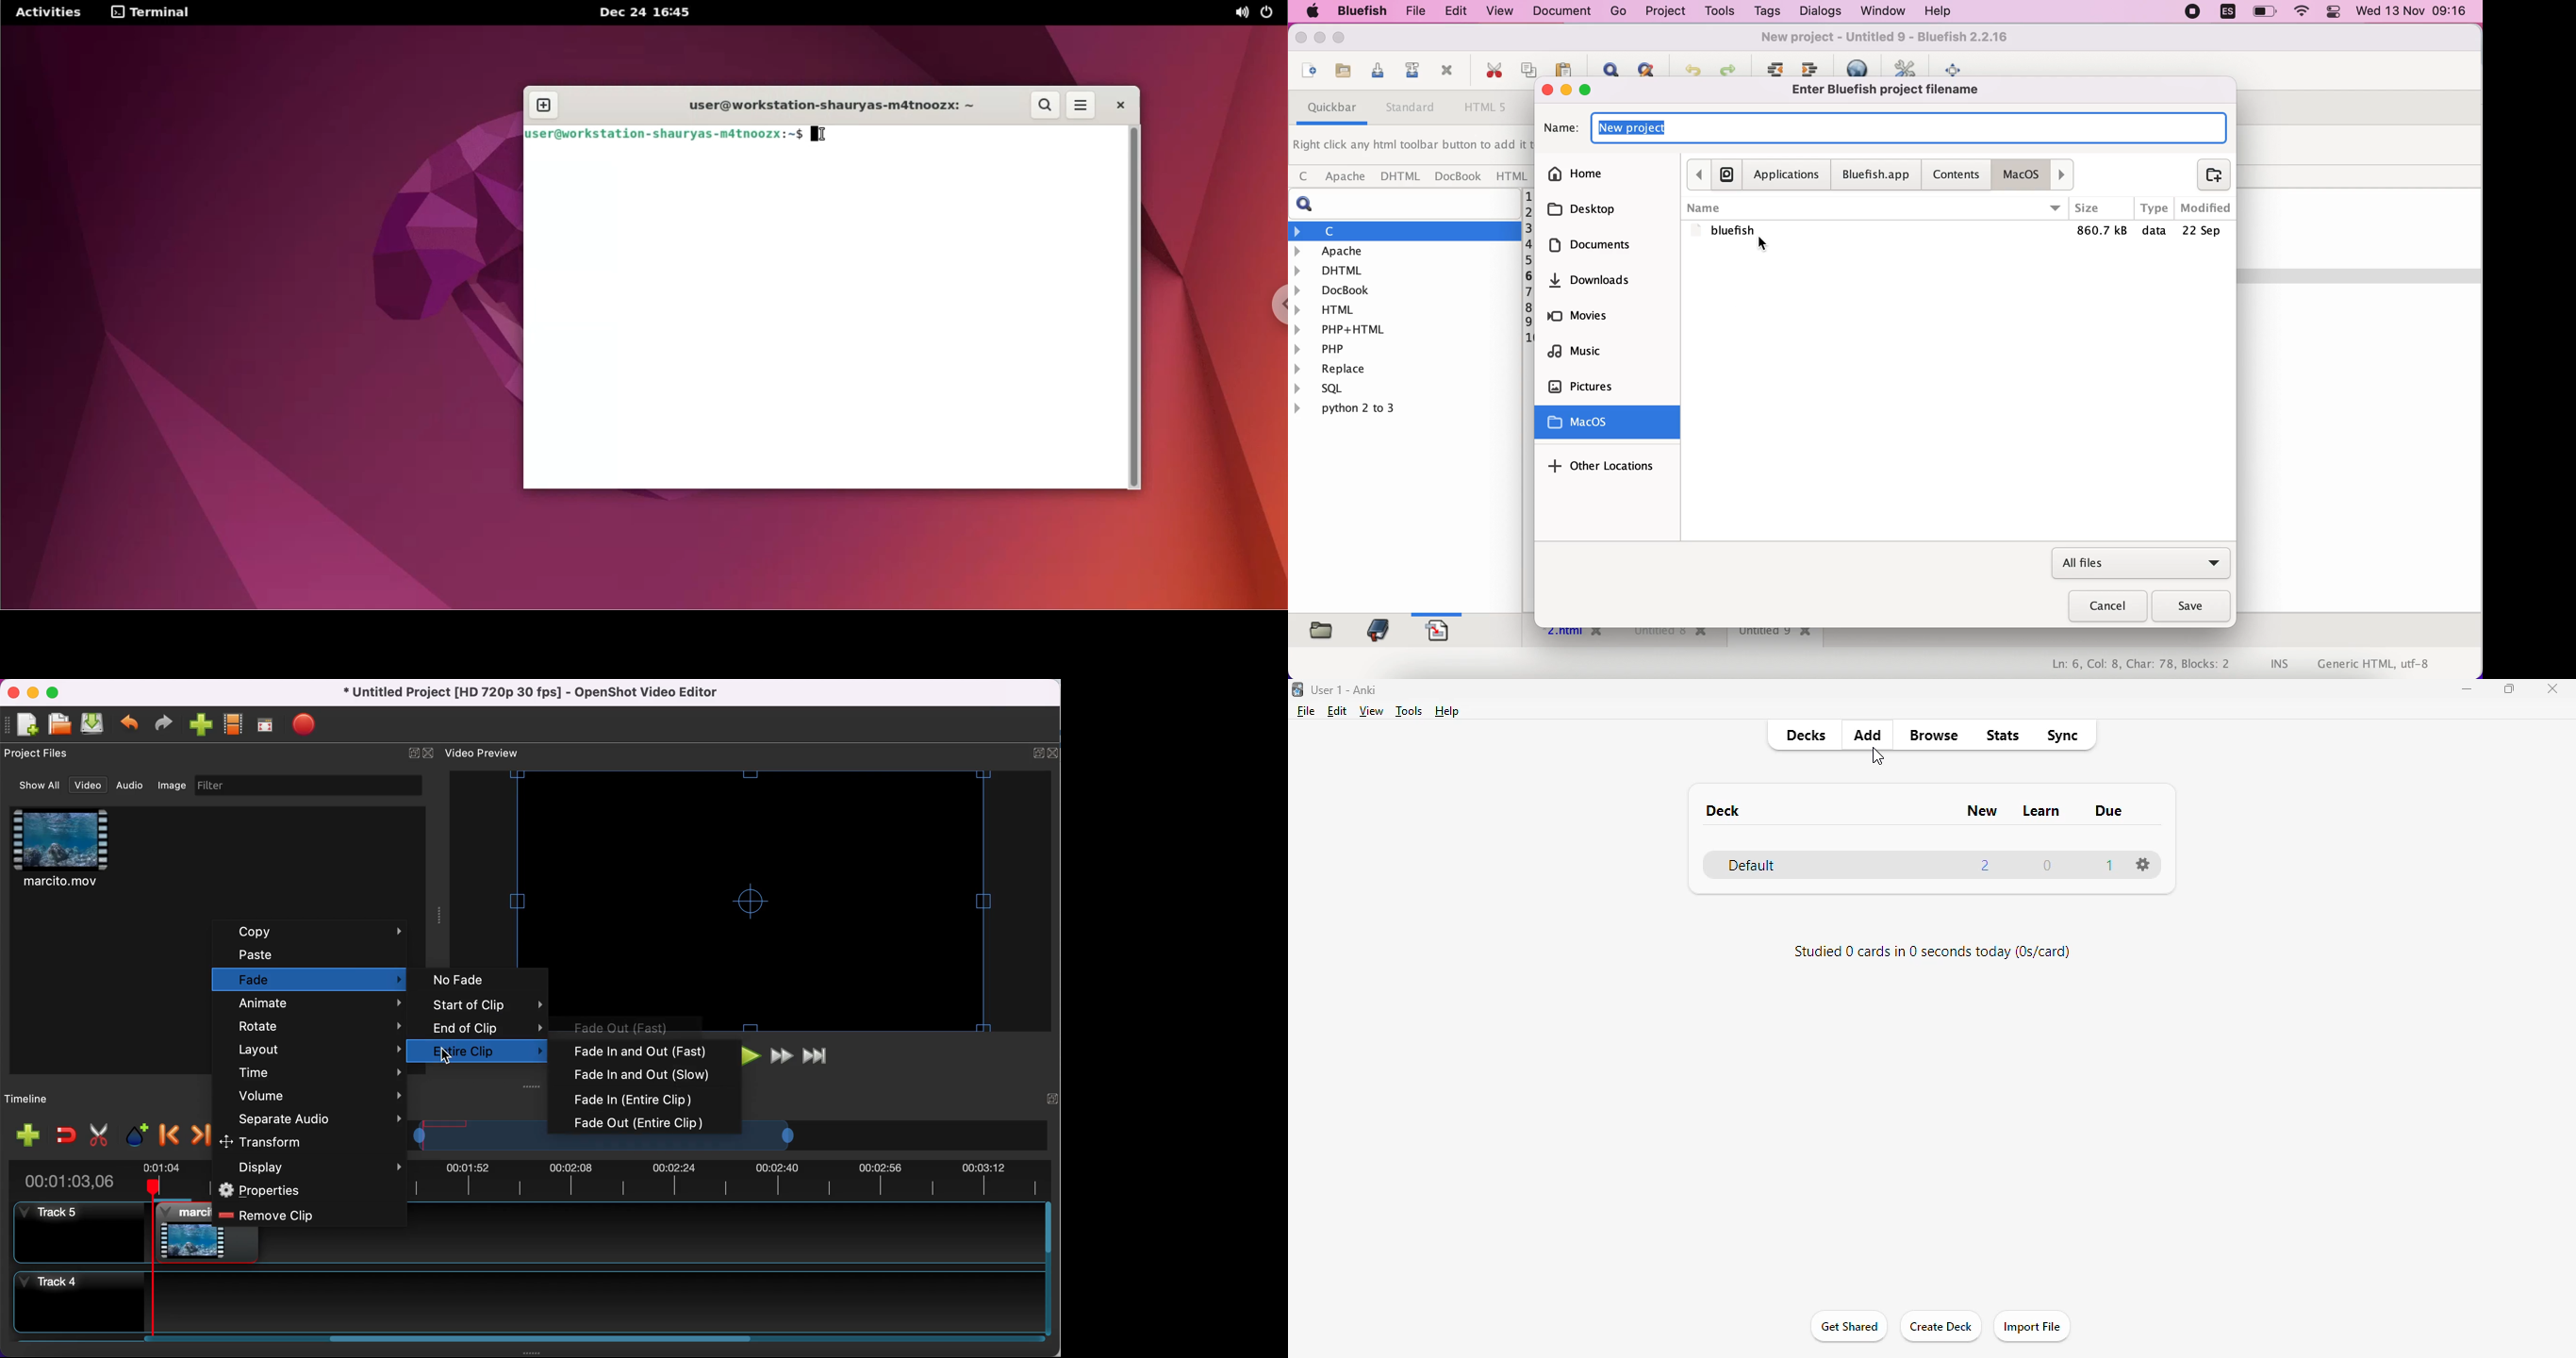 This screenshot has height=1372, width=2576. Describe the element at coordinates (41, 1100) in the screenshot. I see `timeline` at that location.